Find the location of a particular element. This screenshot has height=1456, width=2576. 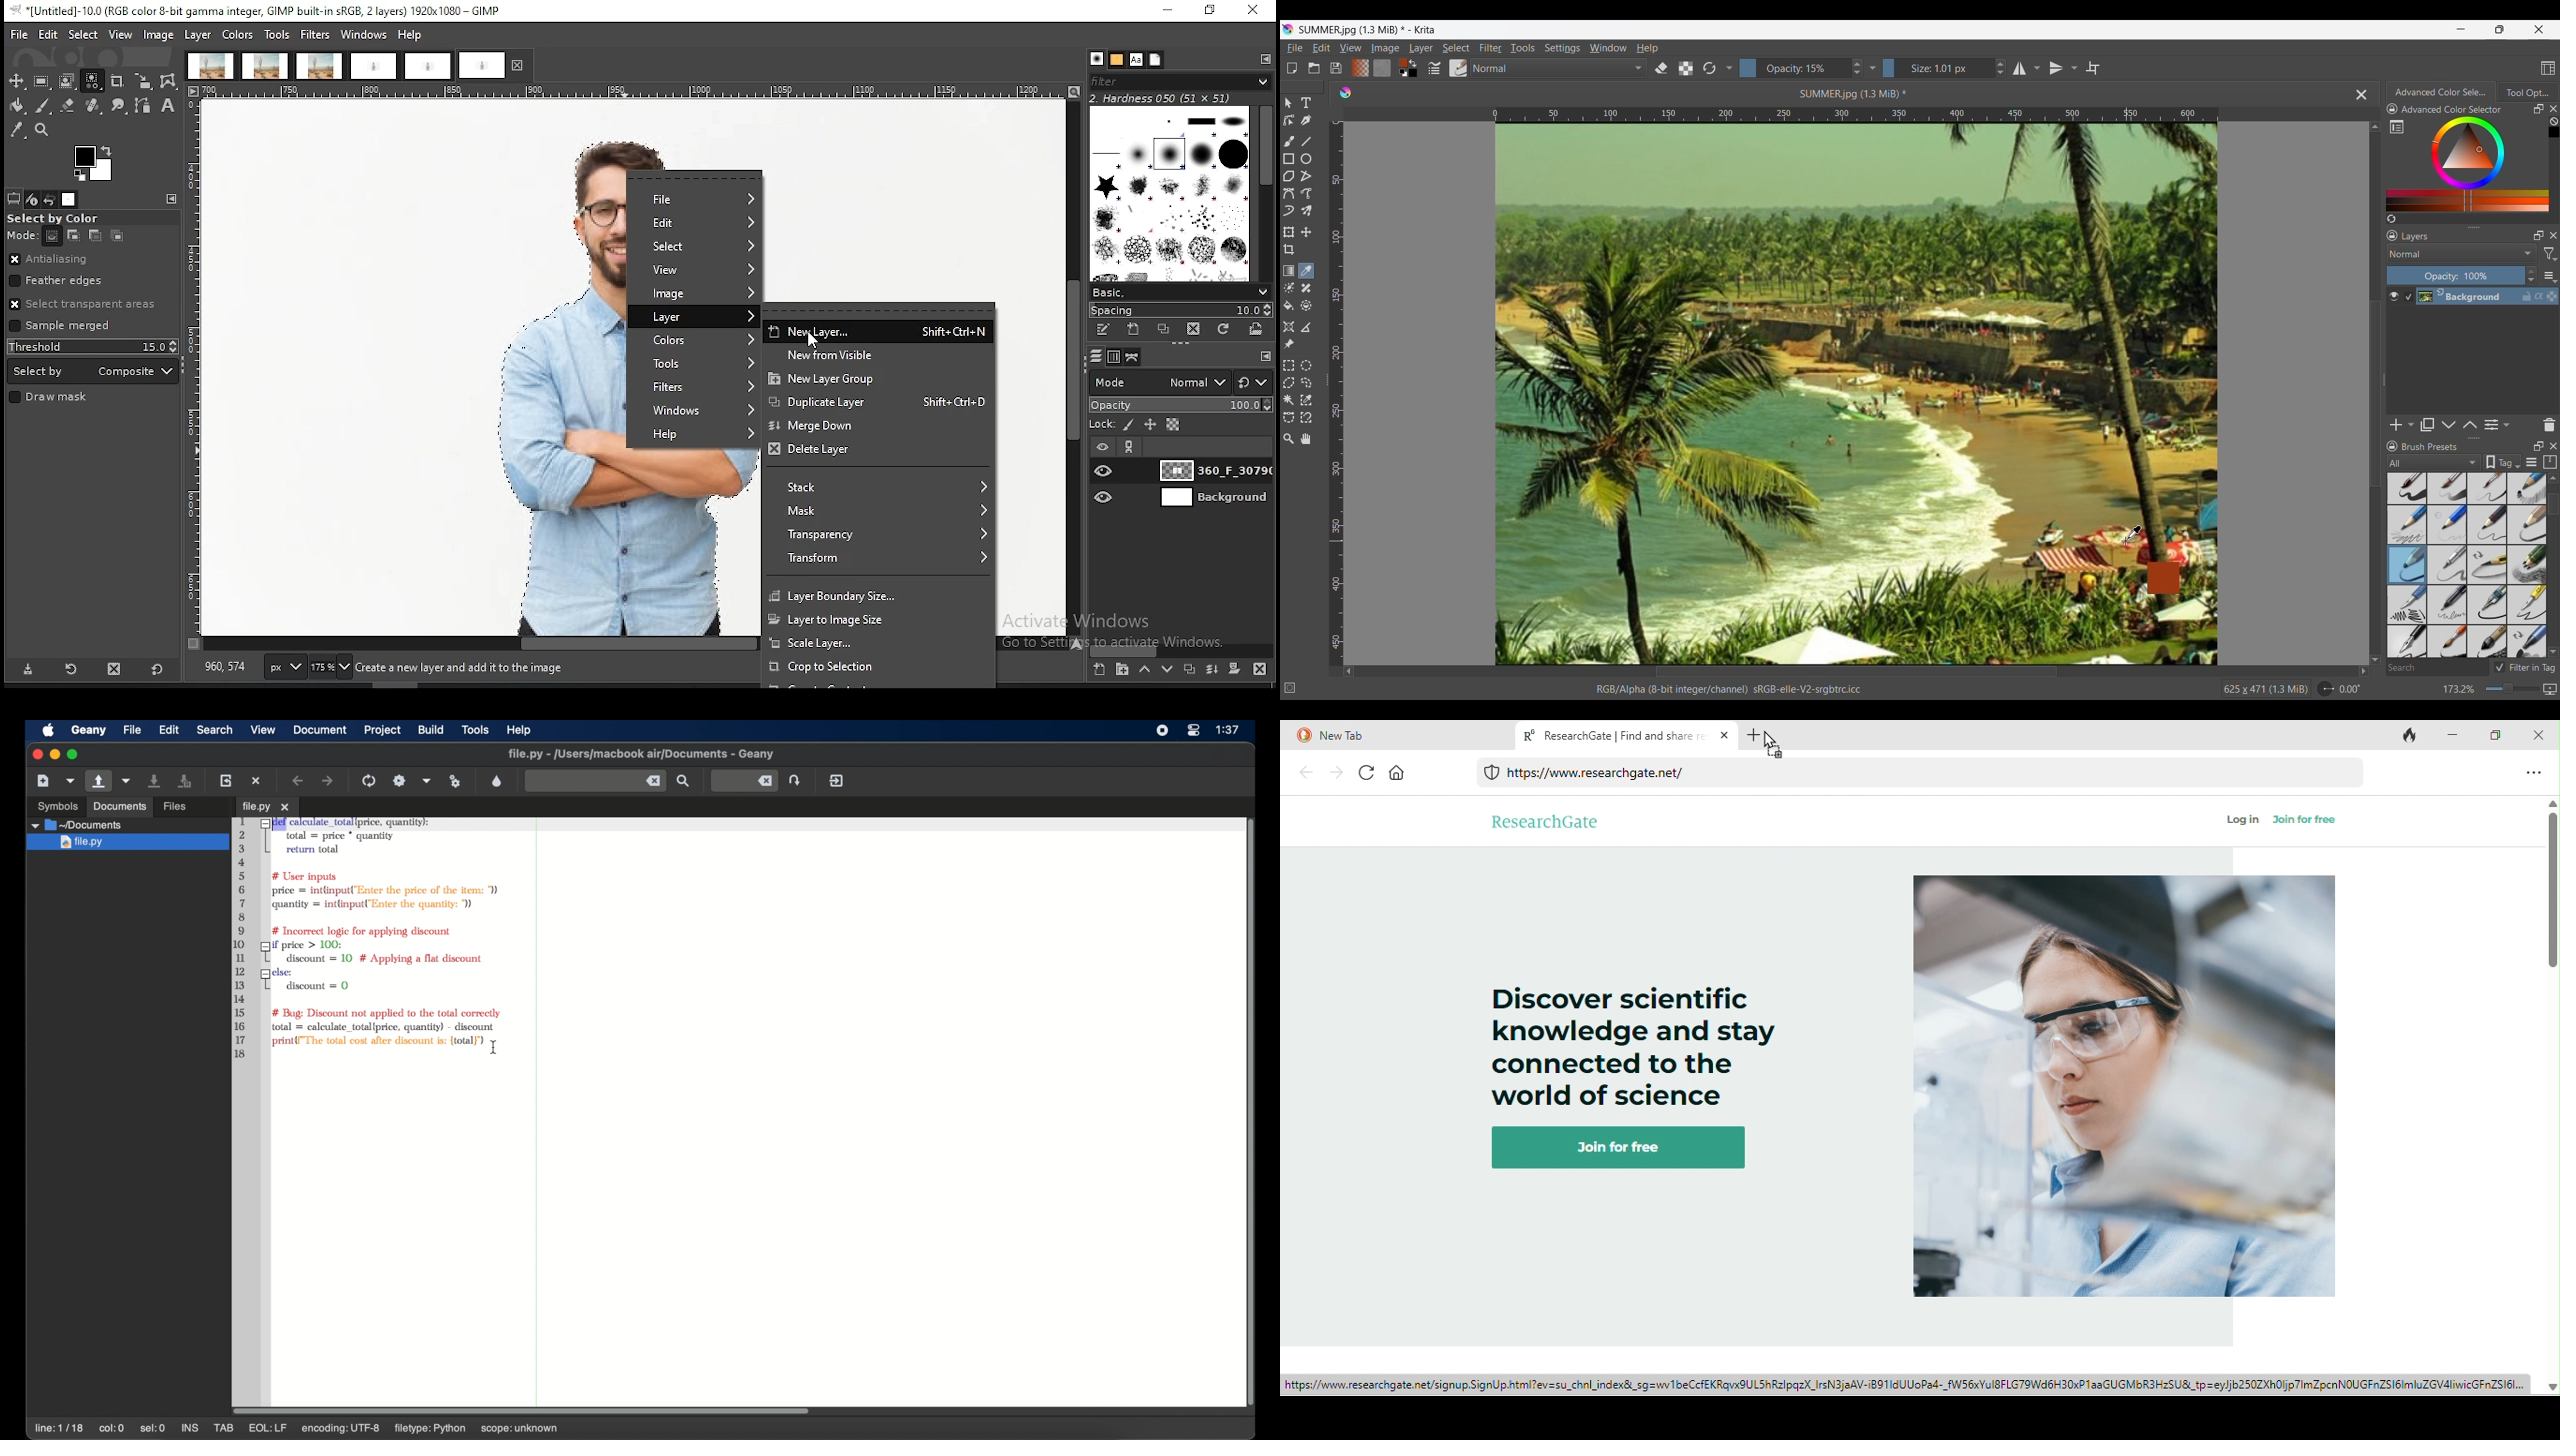

Choose brush preset is located at coordinates (1459, 68).